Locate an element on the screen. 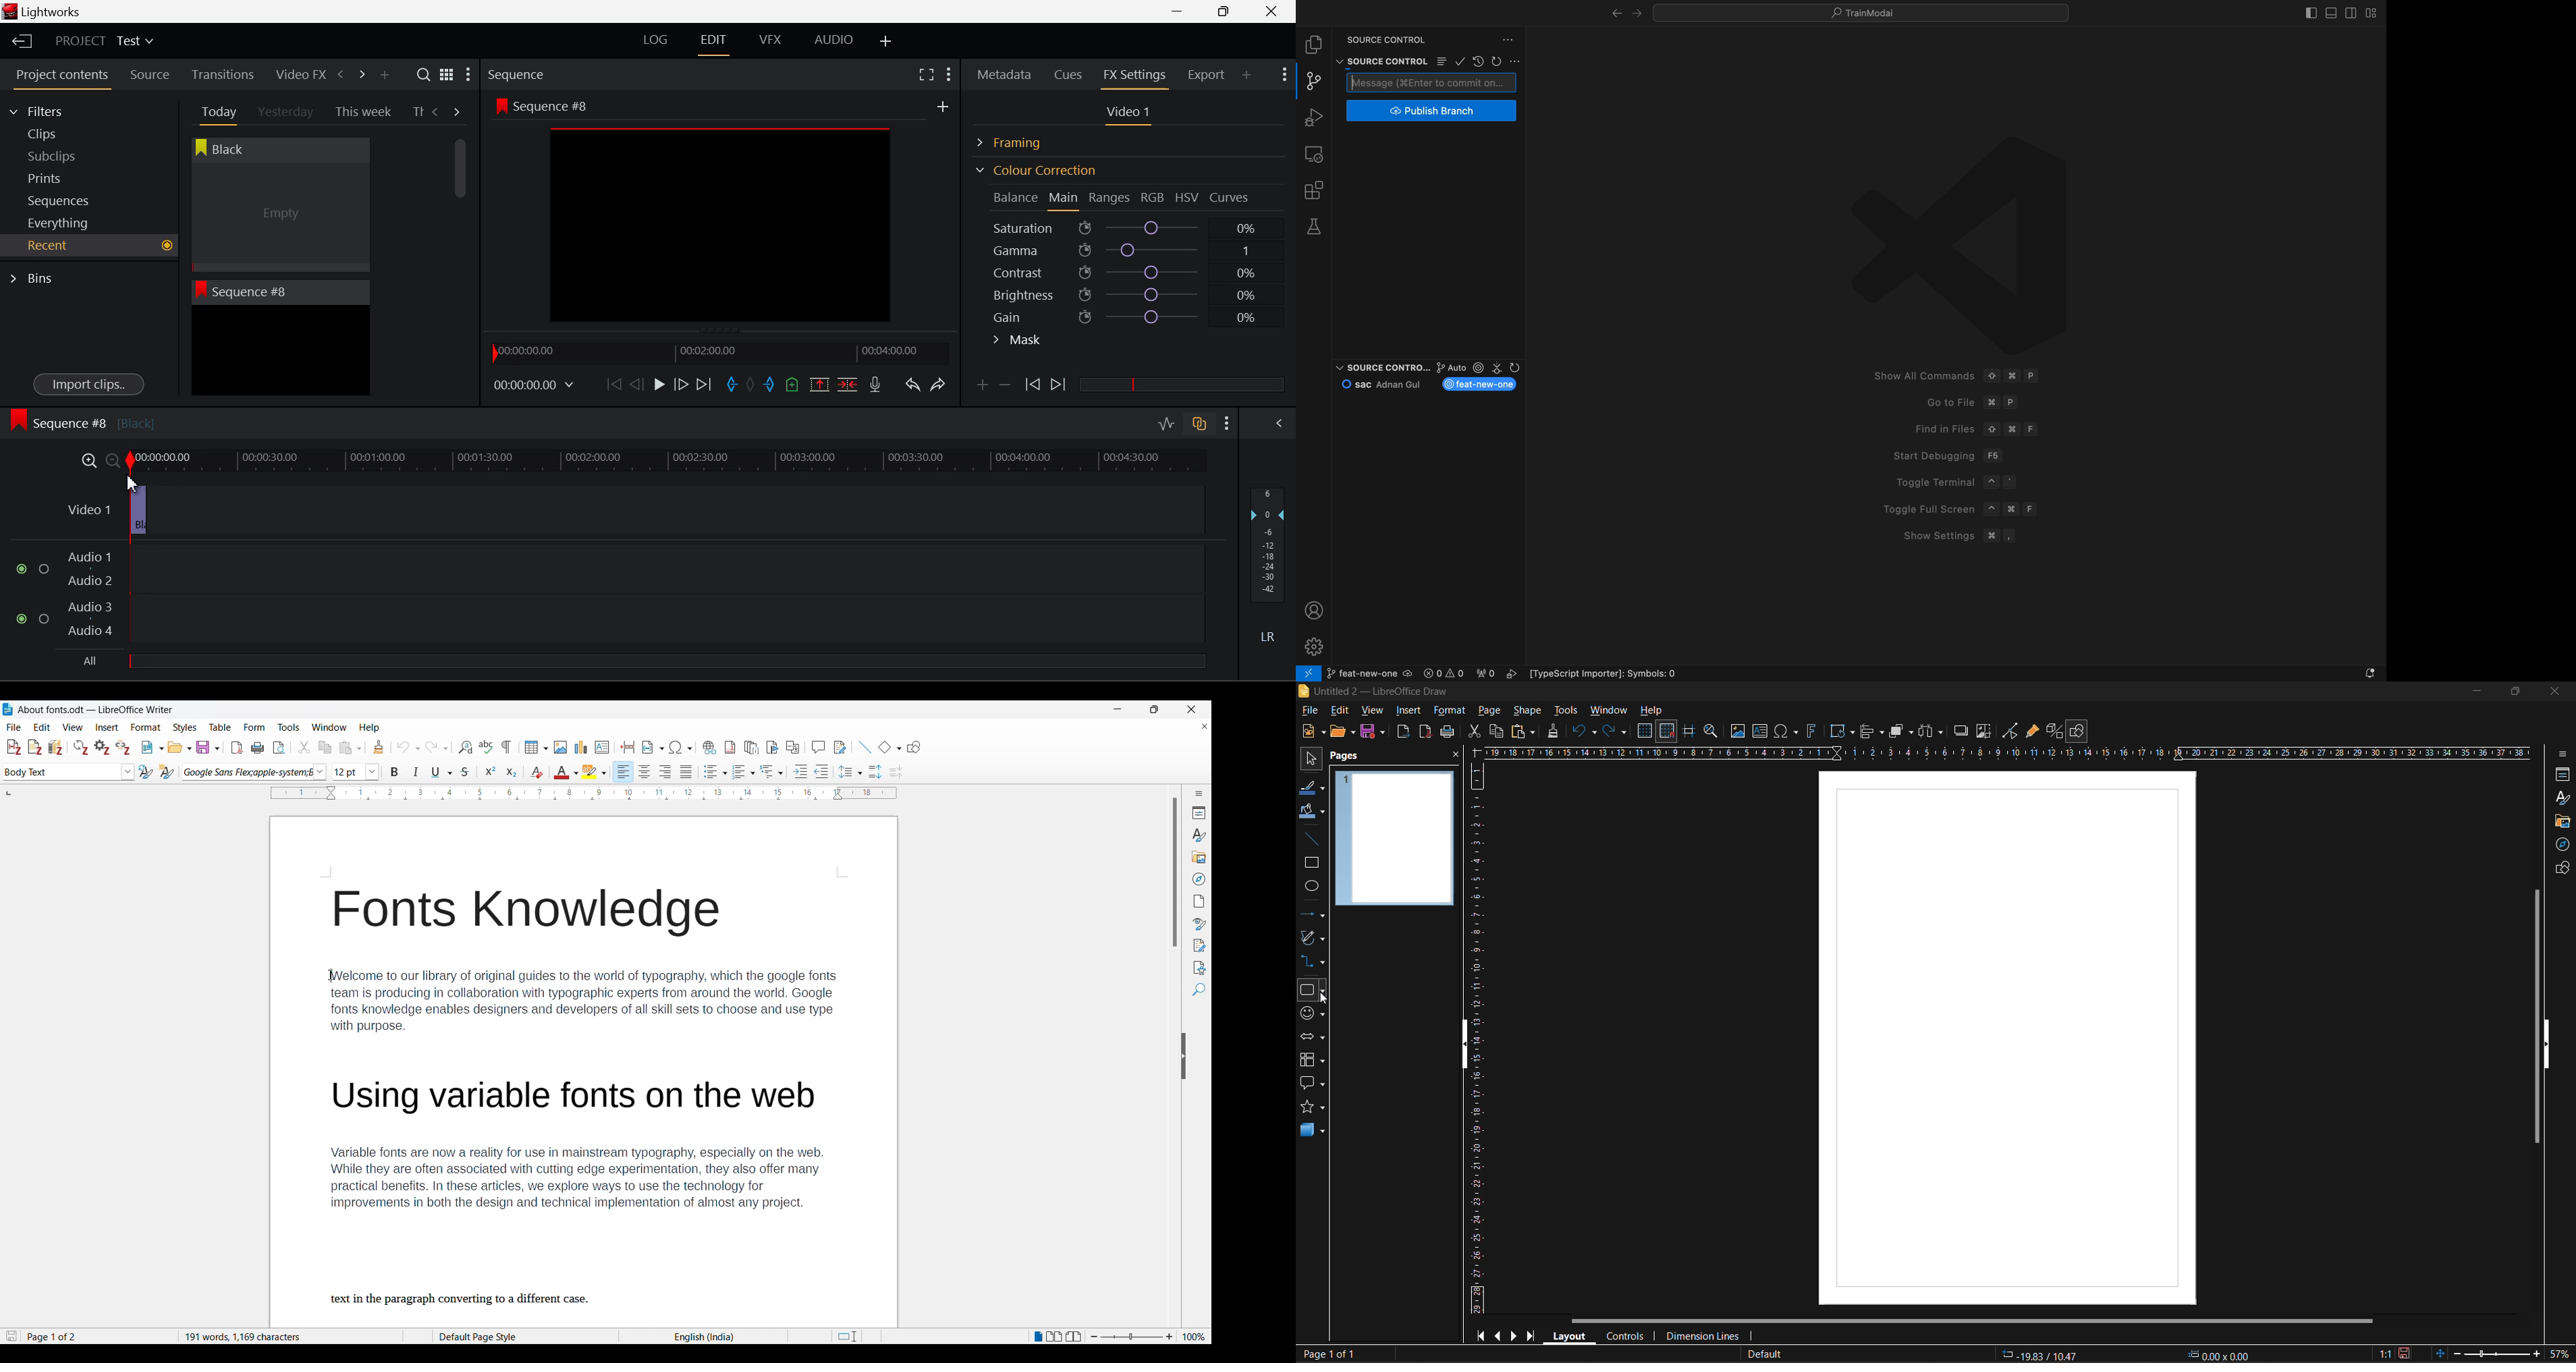 This screenshot has height=1372, width=2576. arrange is located at coordinates (1901, 731).